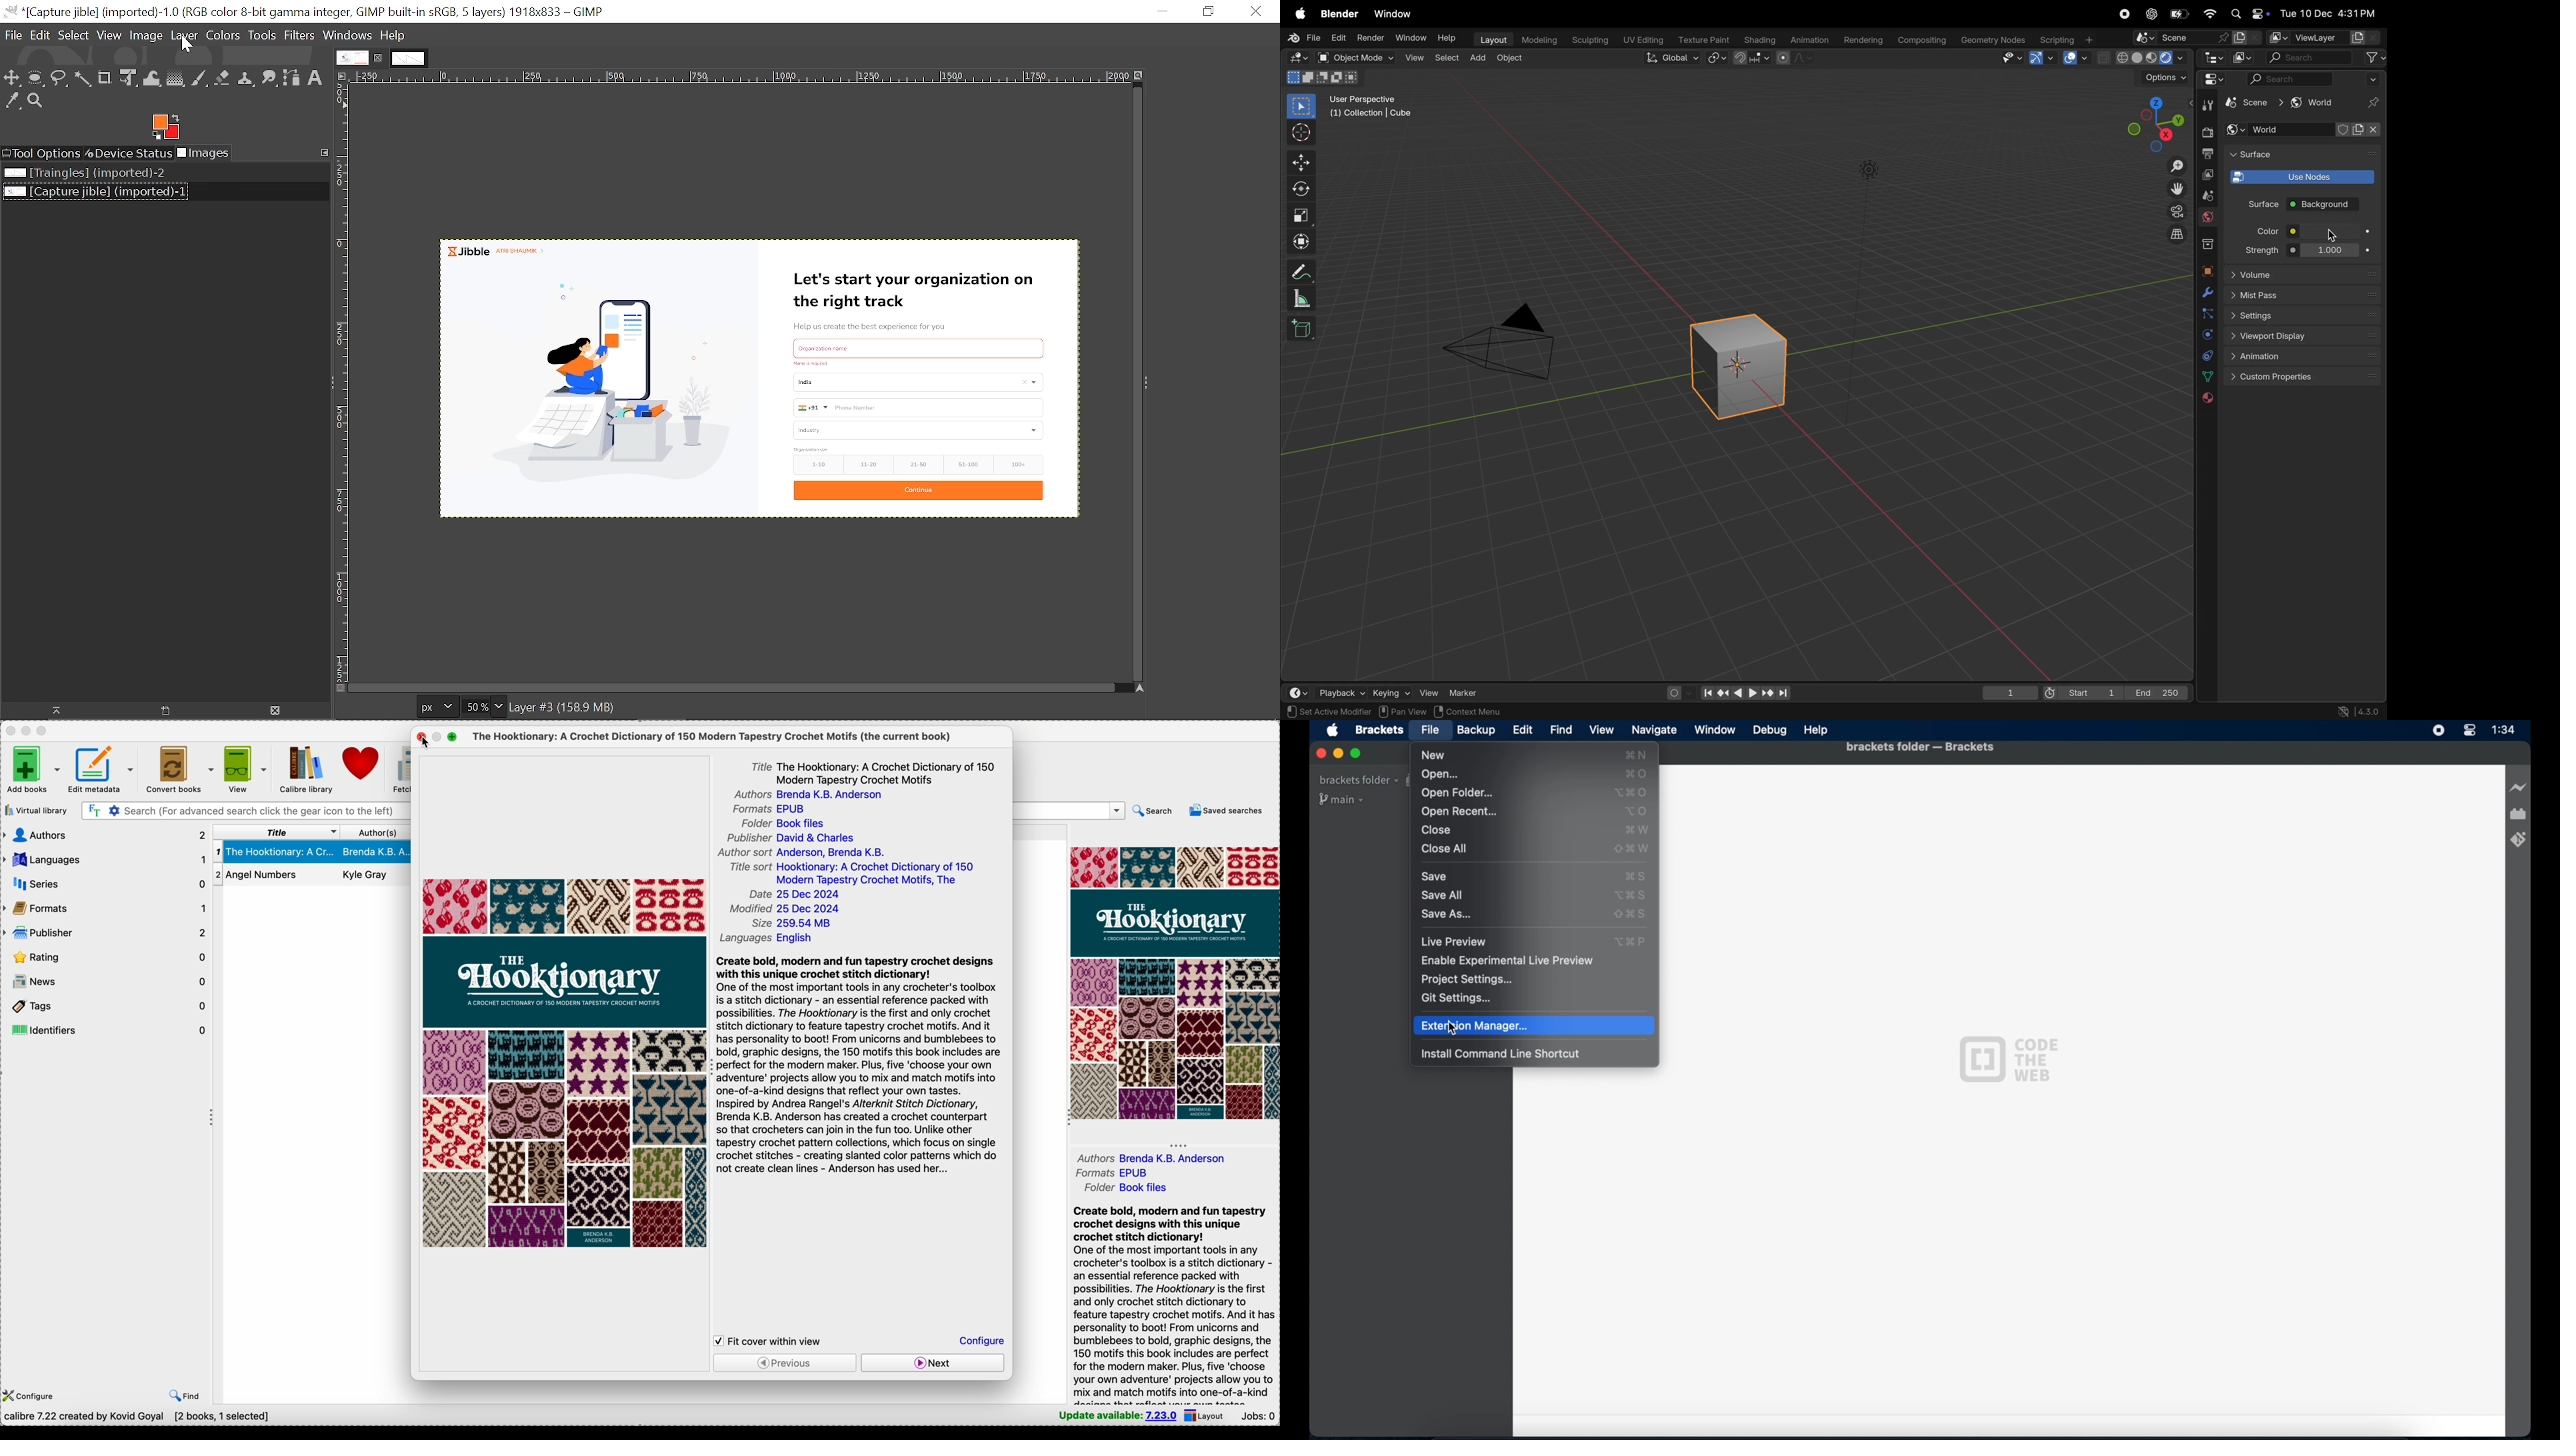  What do you see at coordinates (27, 731) in the screenshot?
I see `minimize Calibre` at bounding box center [27, 731].